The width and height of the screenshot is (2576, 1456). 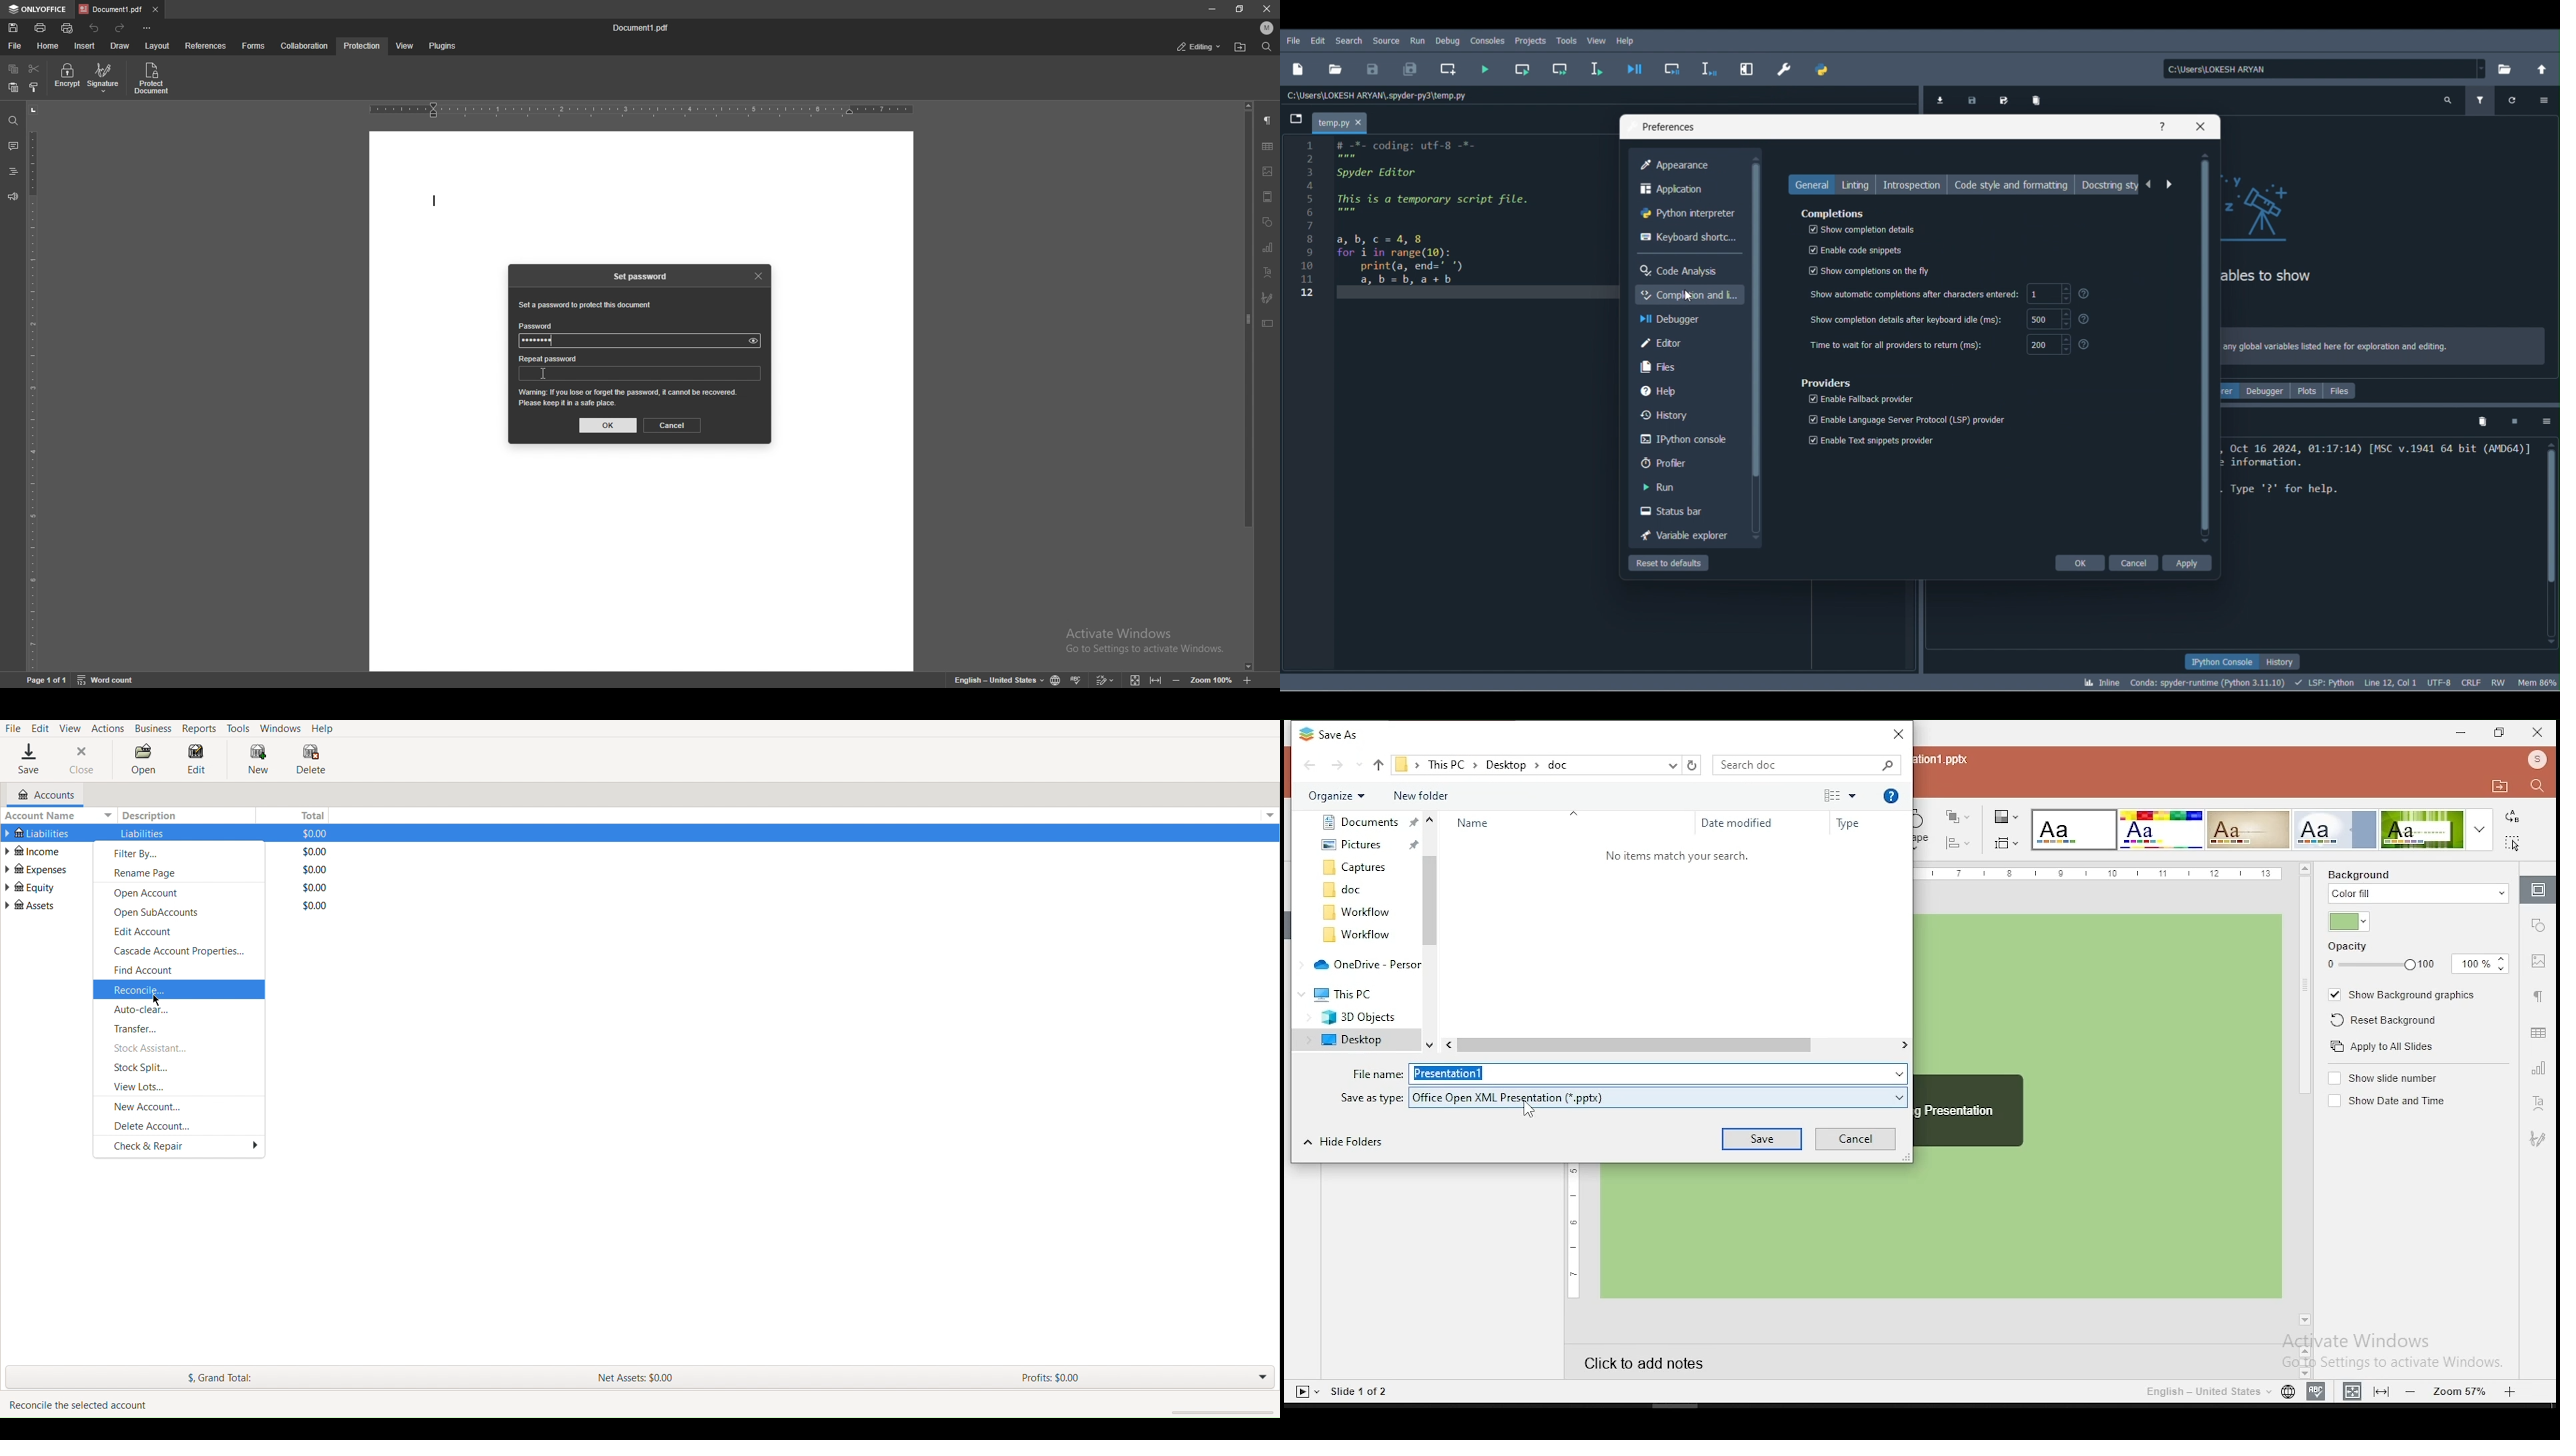 I want to click on Encoding, so click(x=2439, y=681).